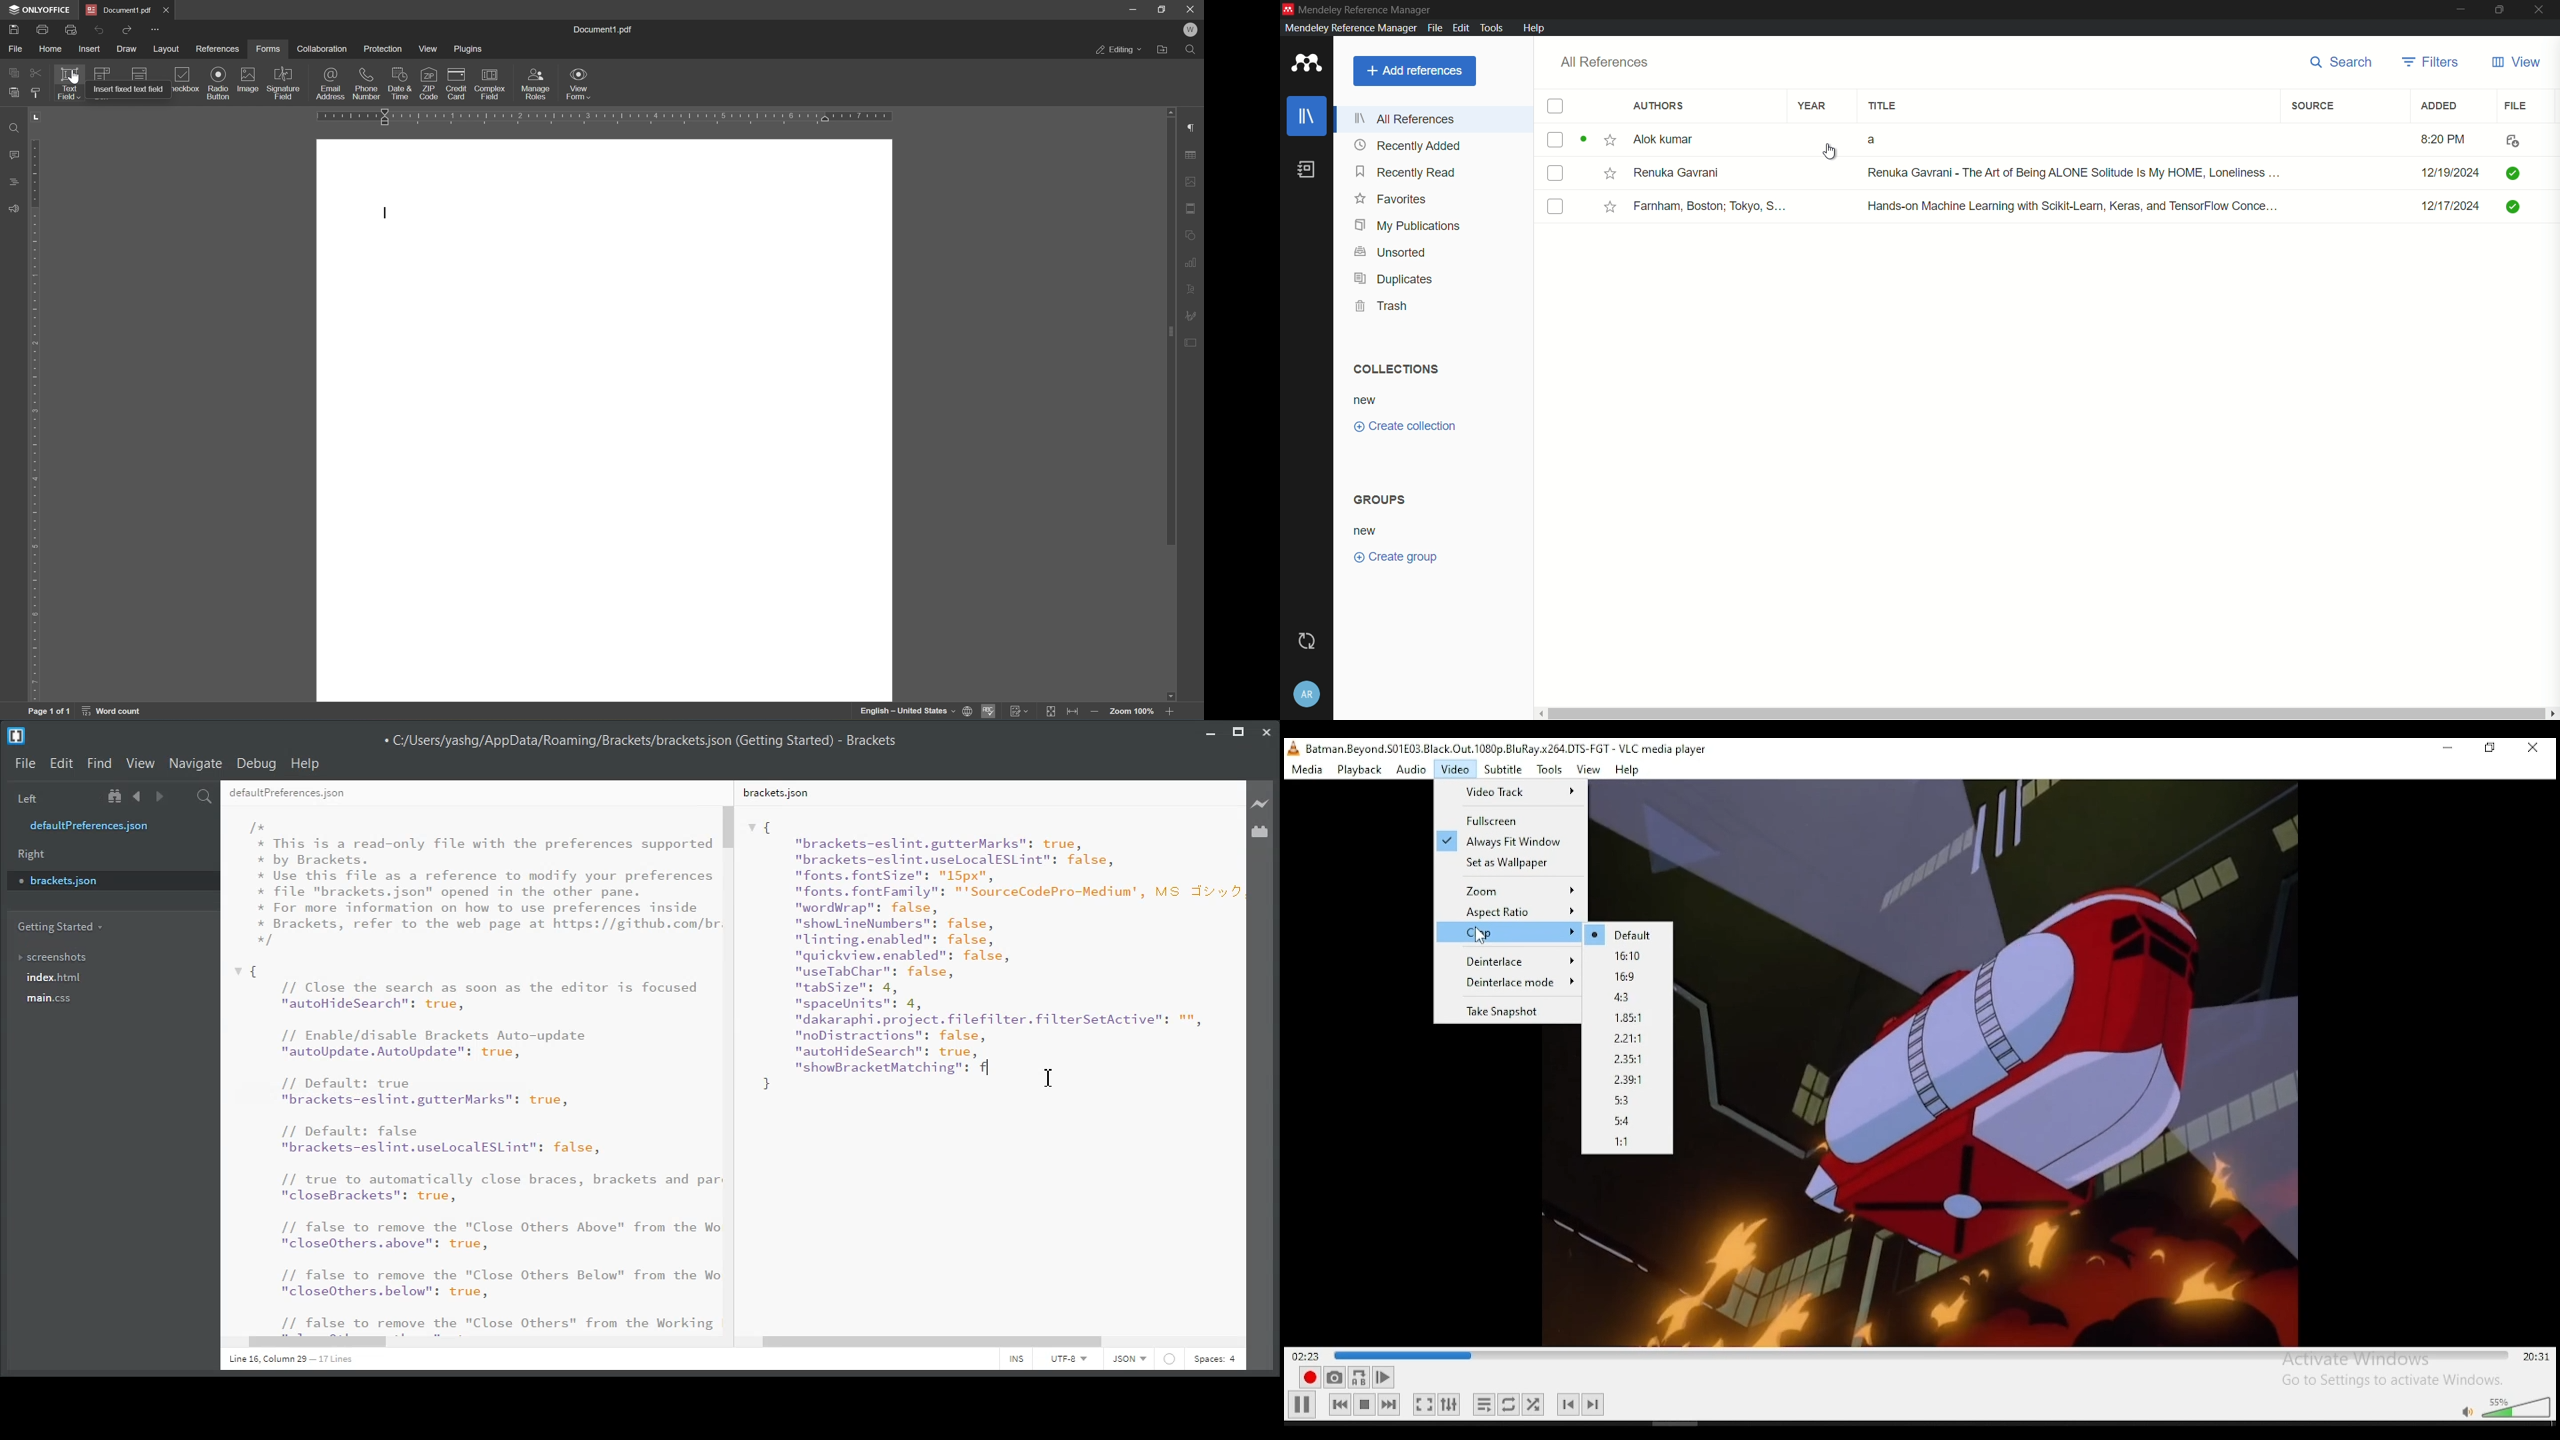 The height and width of the screenshot is (1456, 2576). Describe the element at coordinates (1192, 291) in the screenshot. I see `text art settings` at that location.